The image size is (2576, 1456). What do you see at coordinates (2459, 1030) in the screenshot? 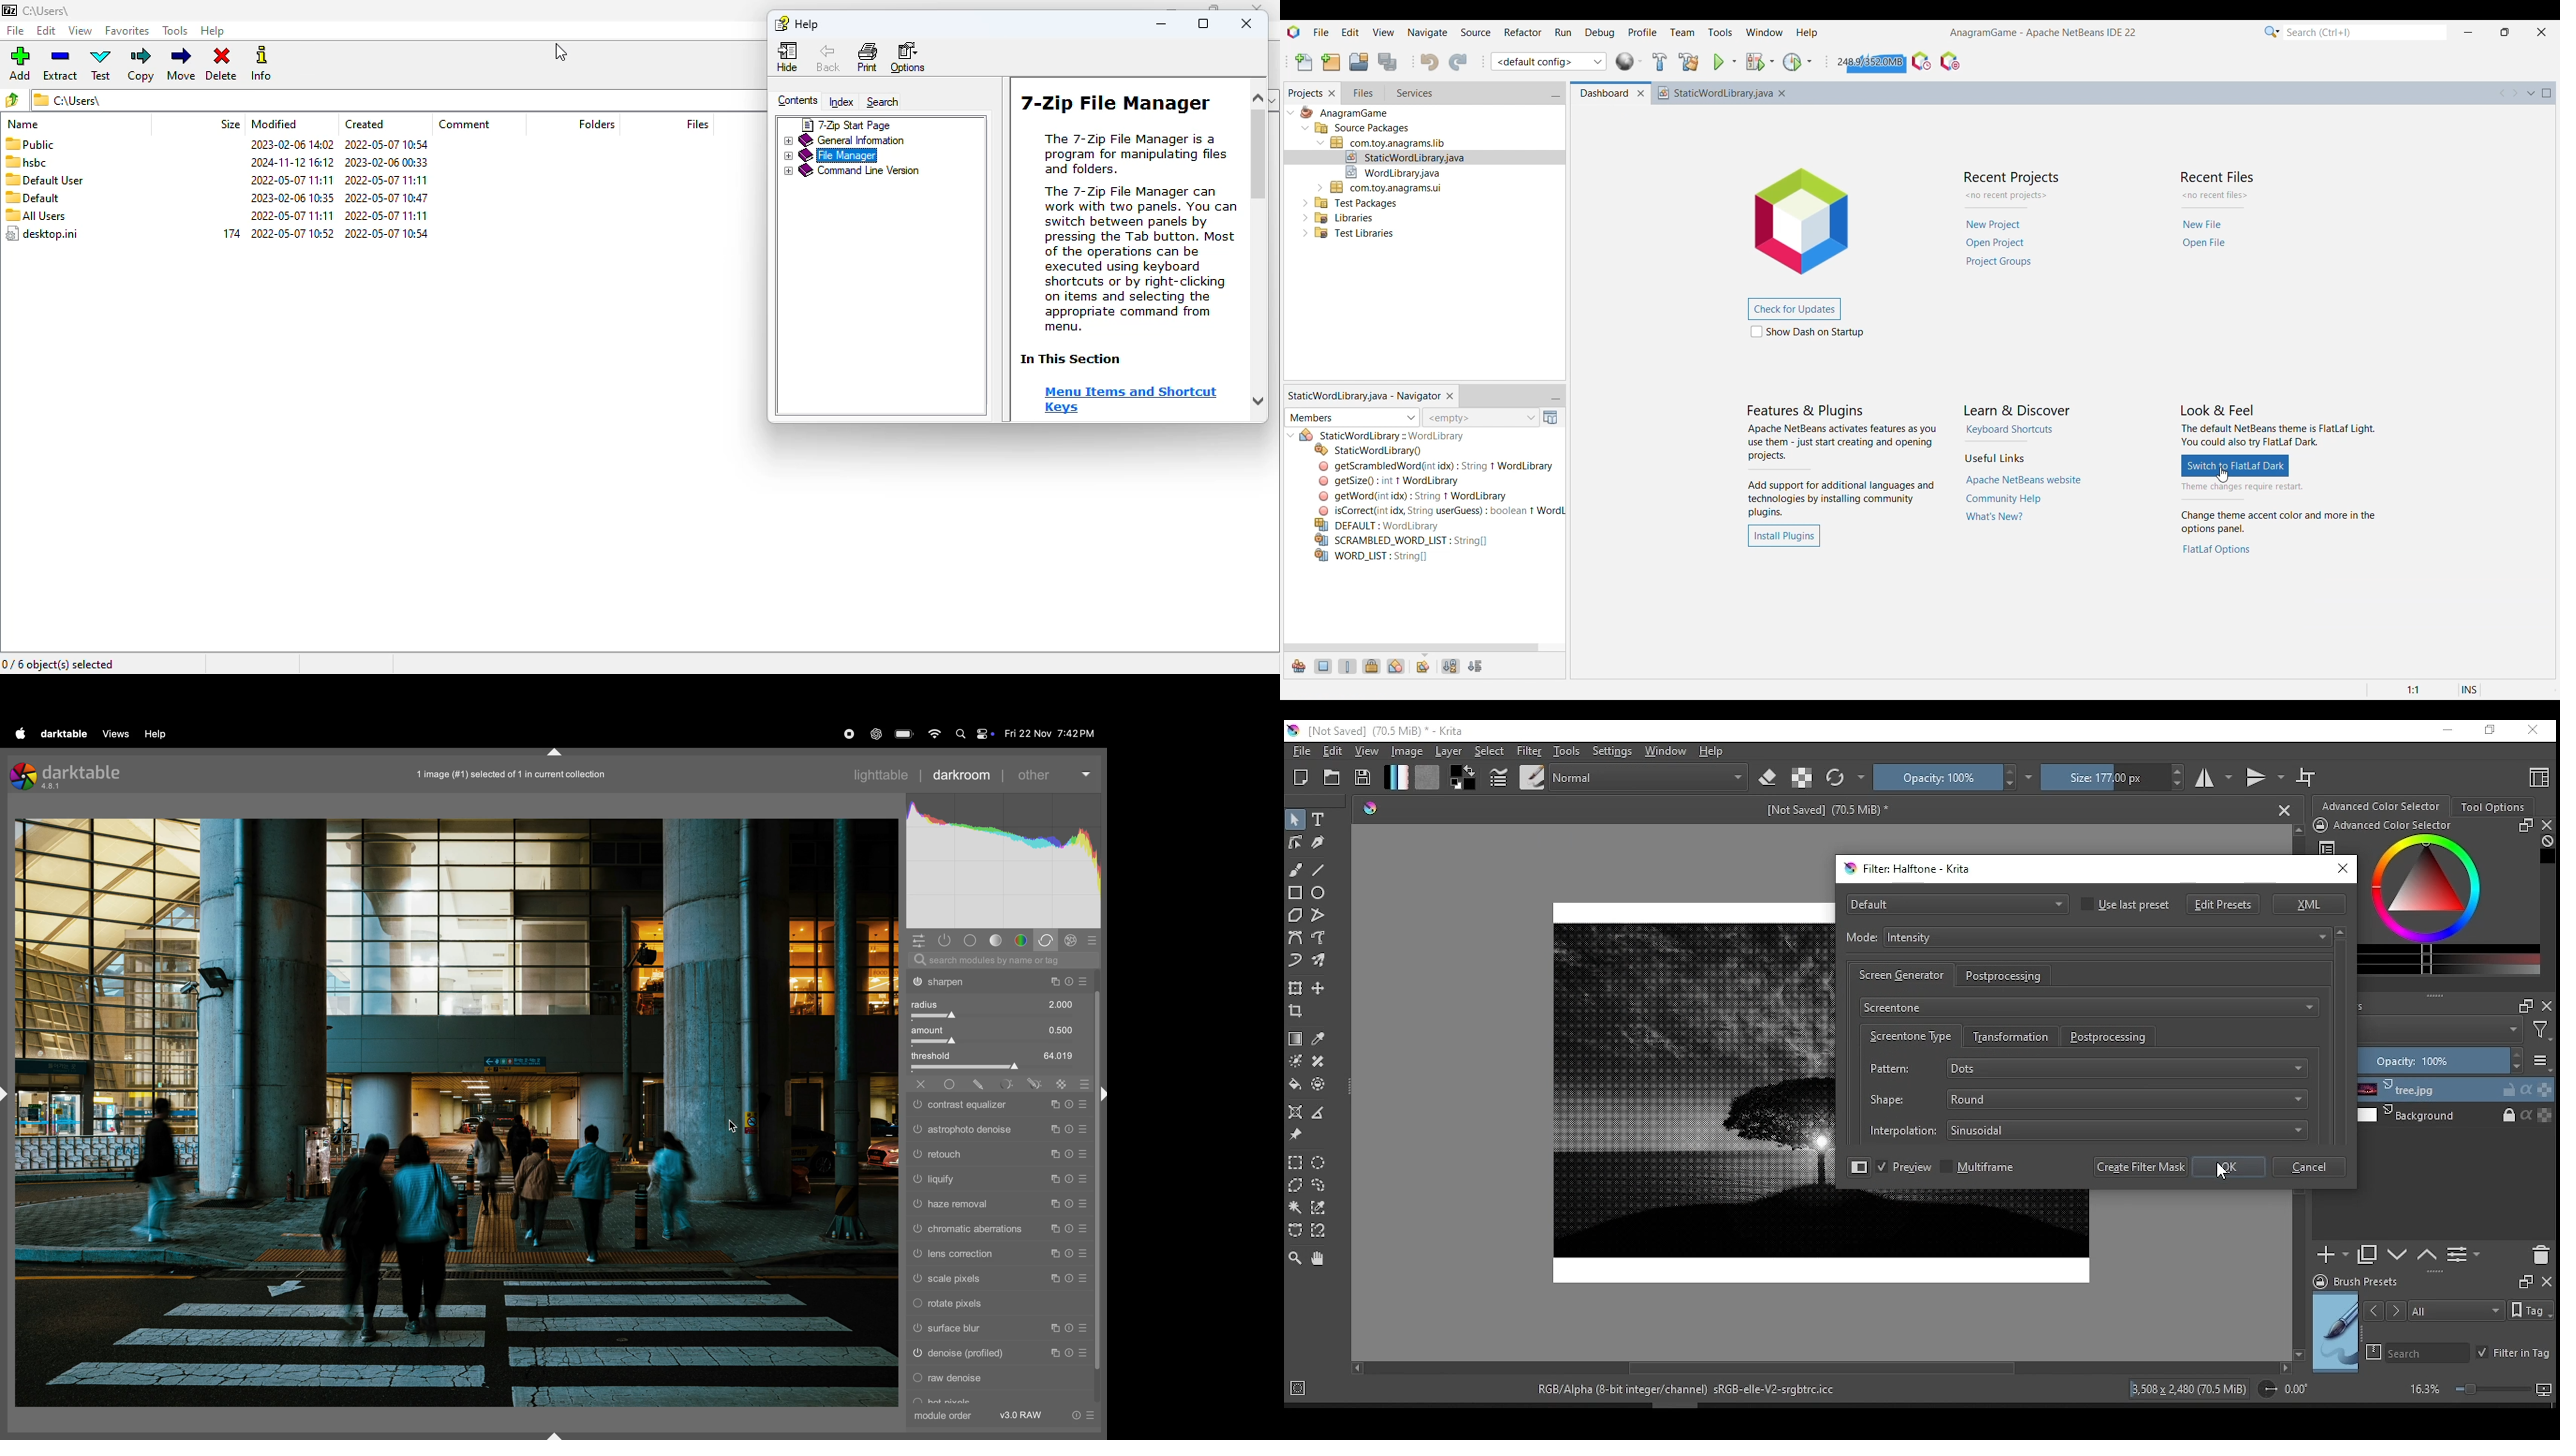
I see `blend mode` at bounding box center [2459, 1030].